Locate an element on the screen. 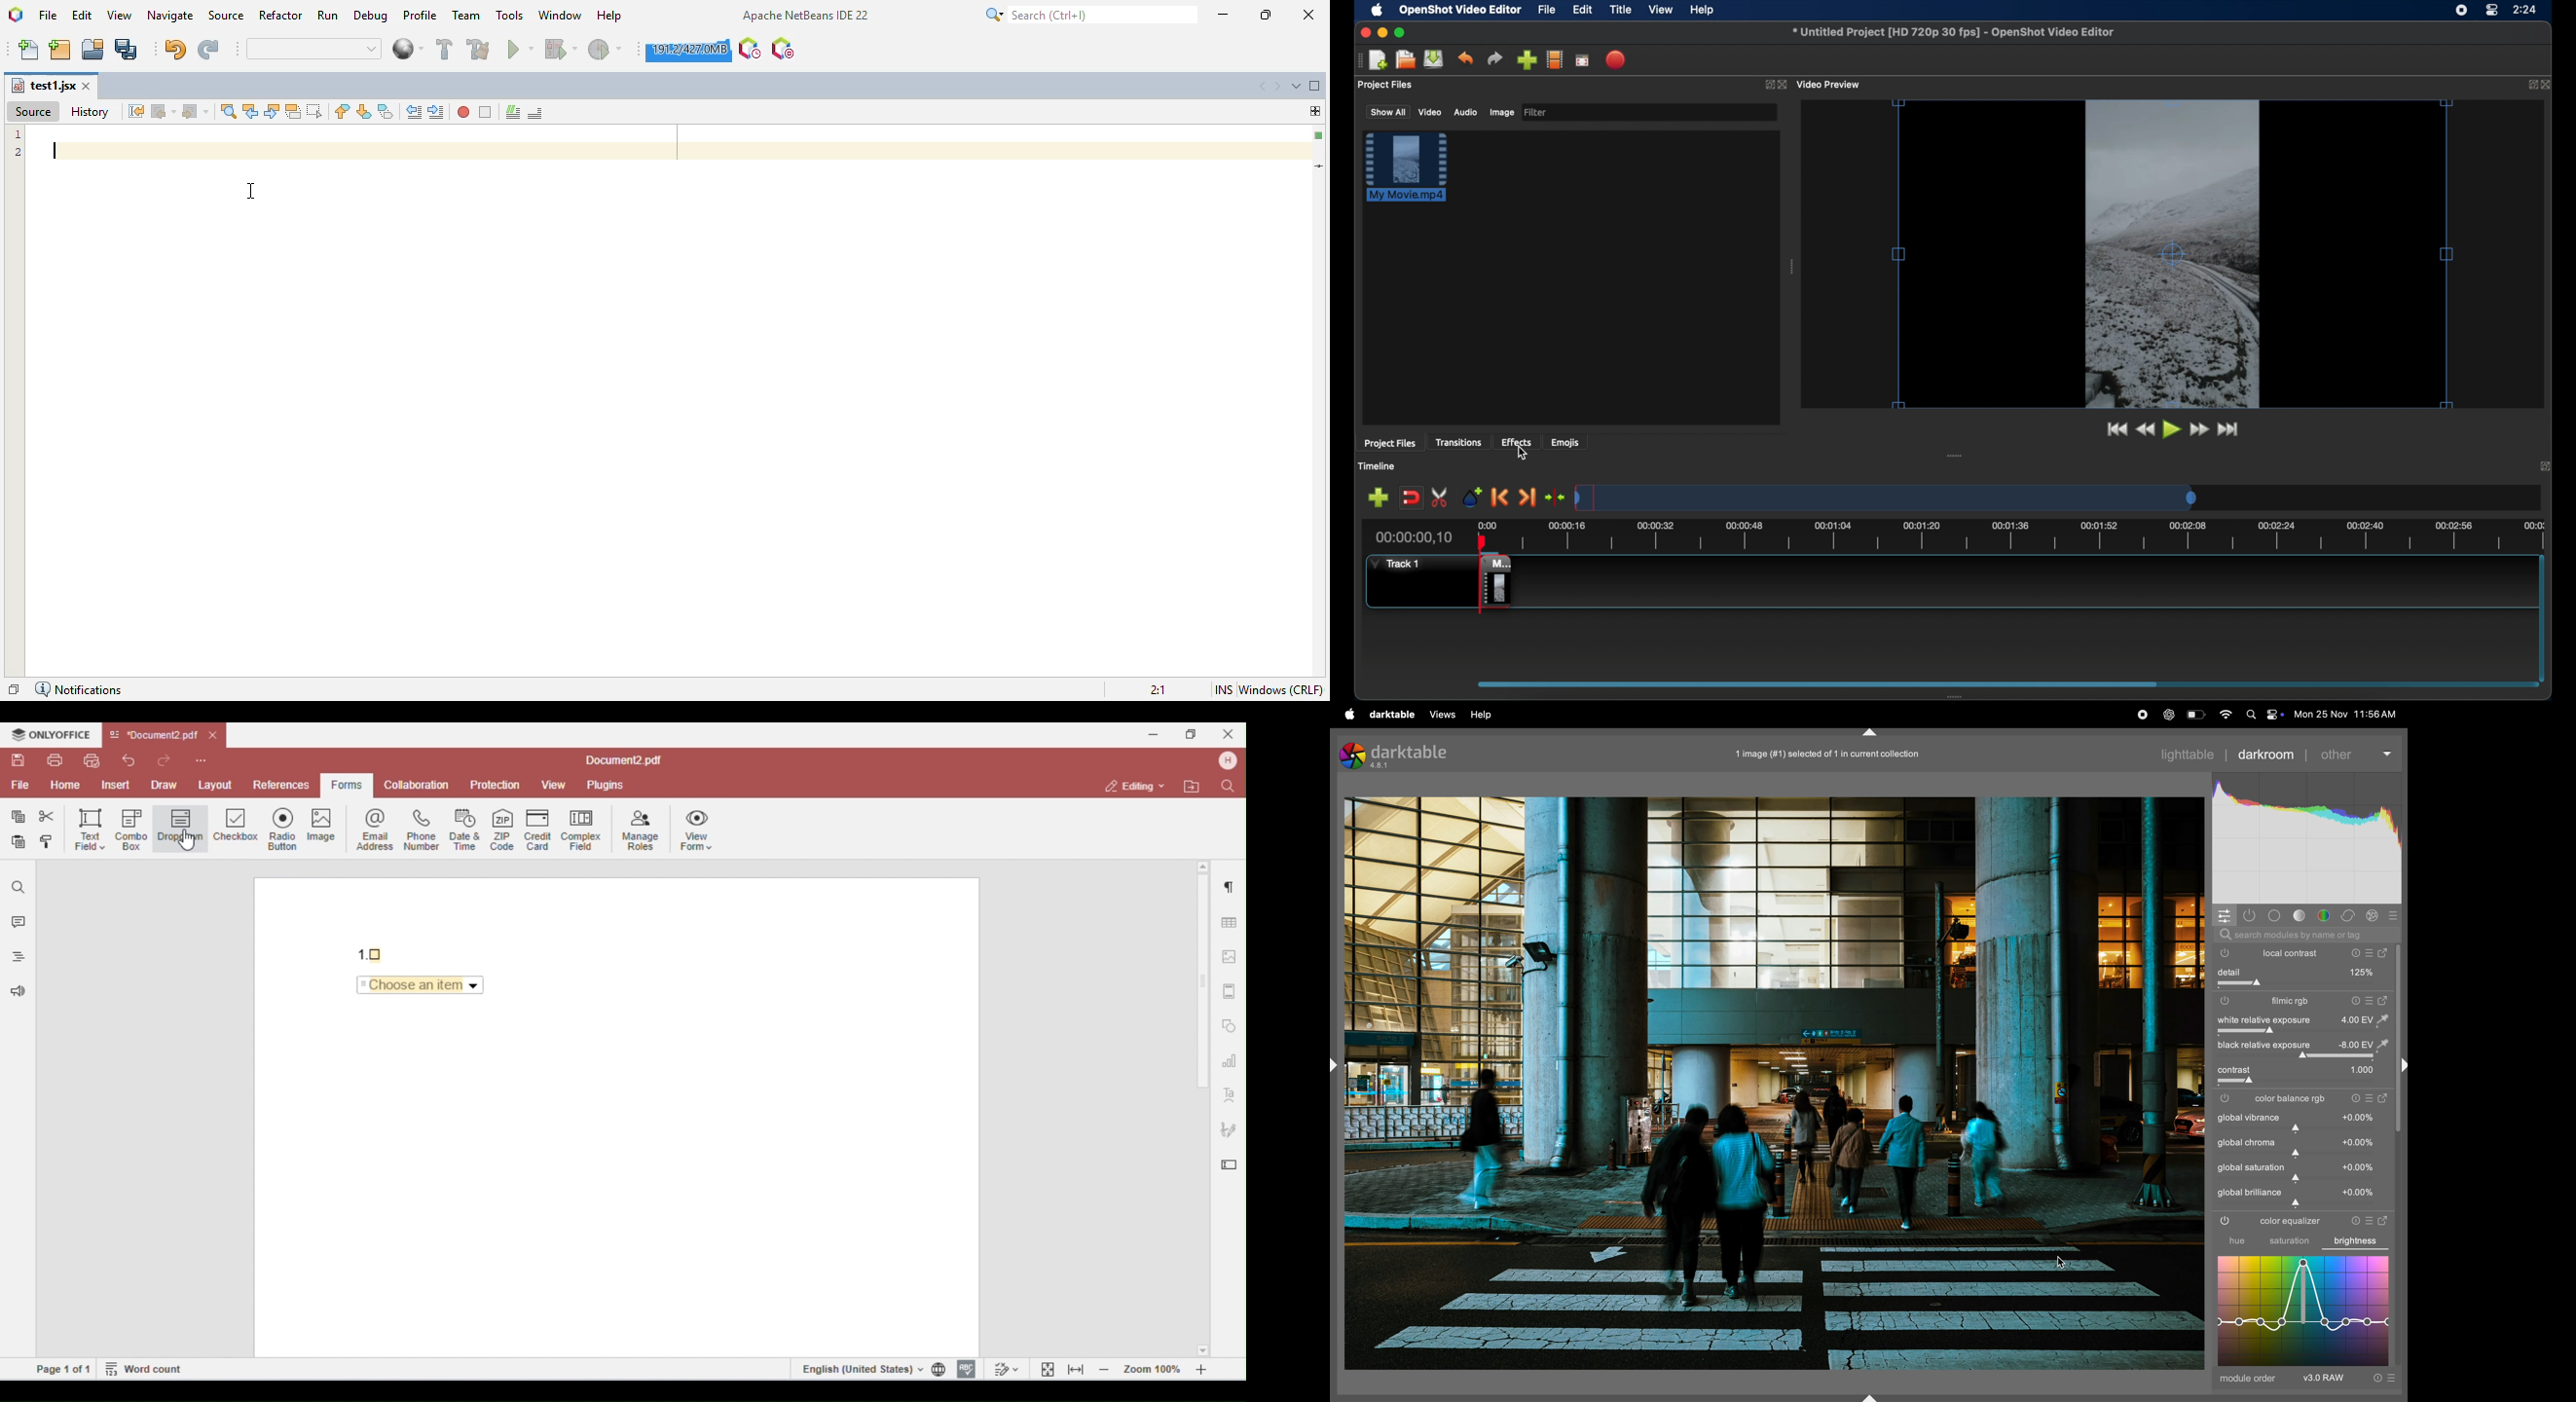 This screenshot has height=1428, width=2576. track is located at coordinates (1493, 583).